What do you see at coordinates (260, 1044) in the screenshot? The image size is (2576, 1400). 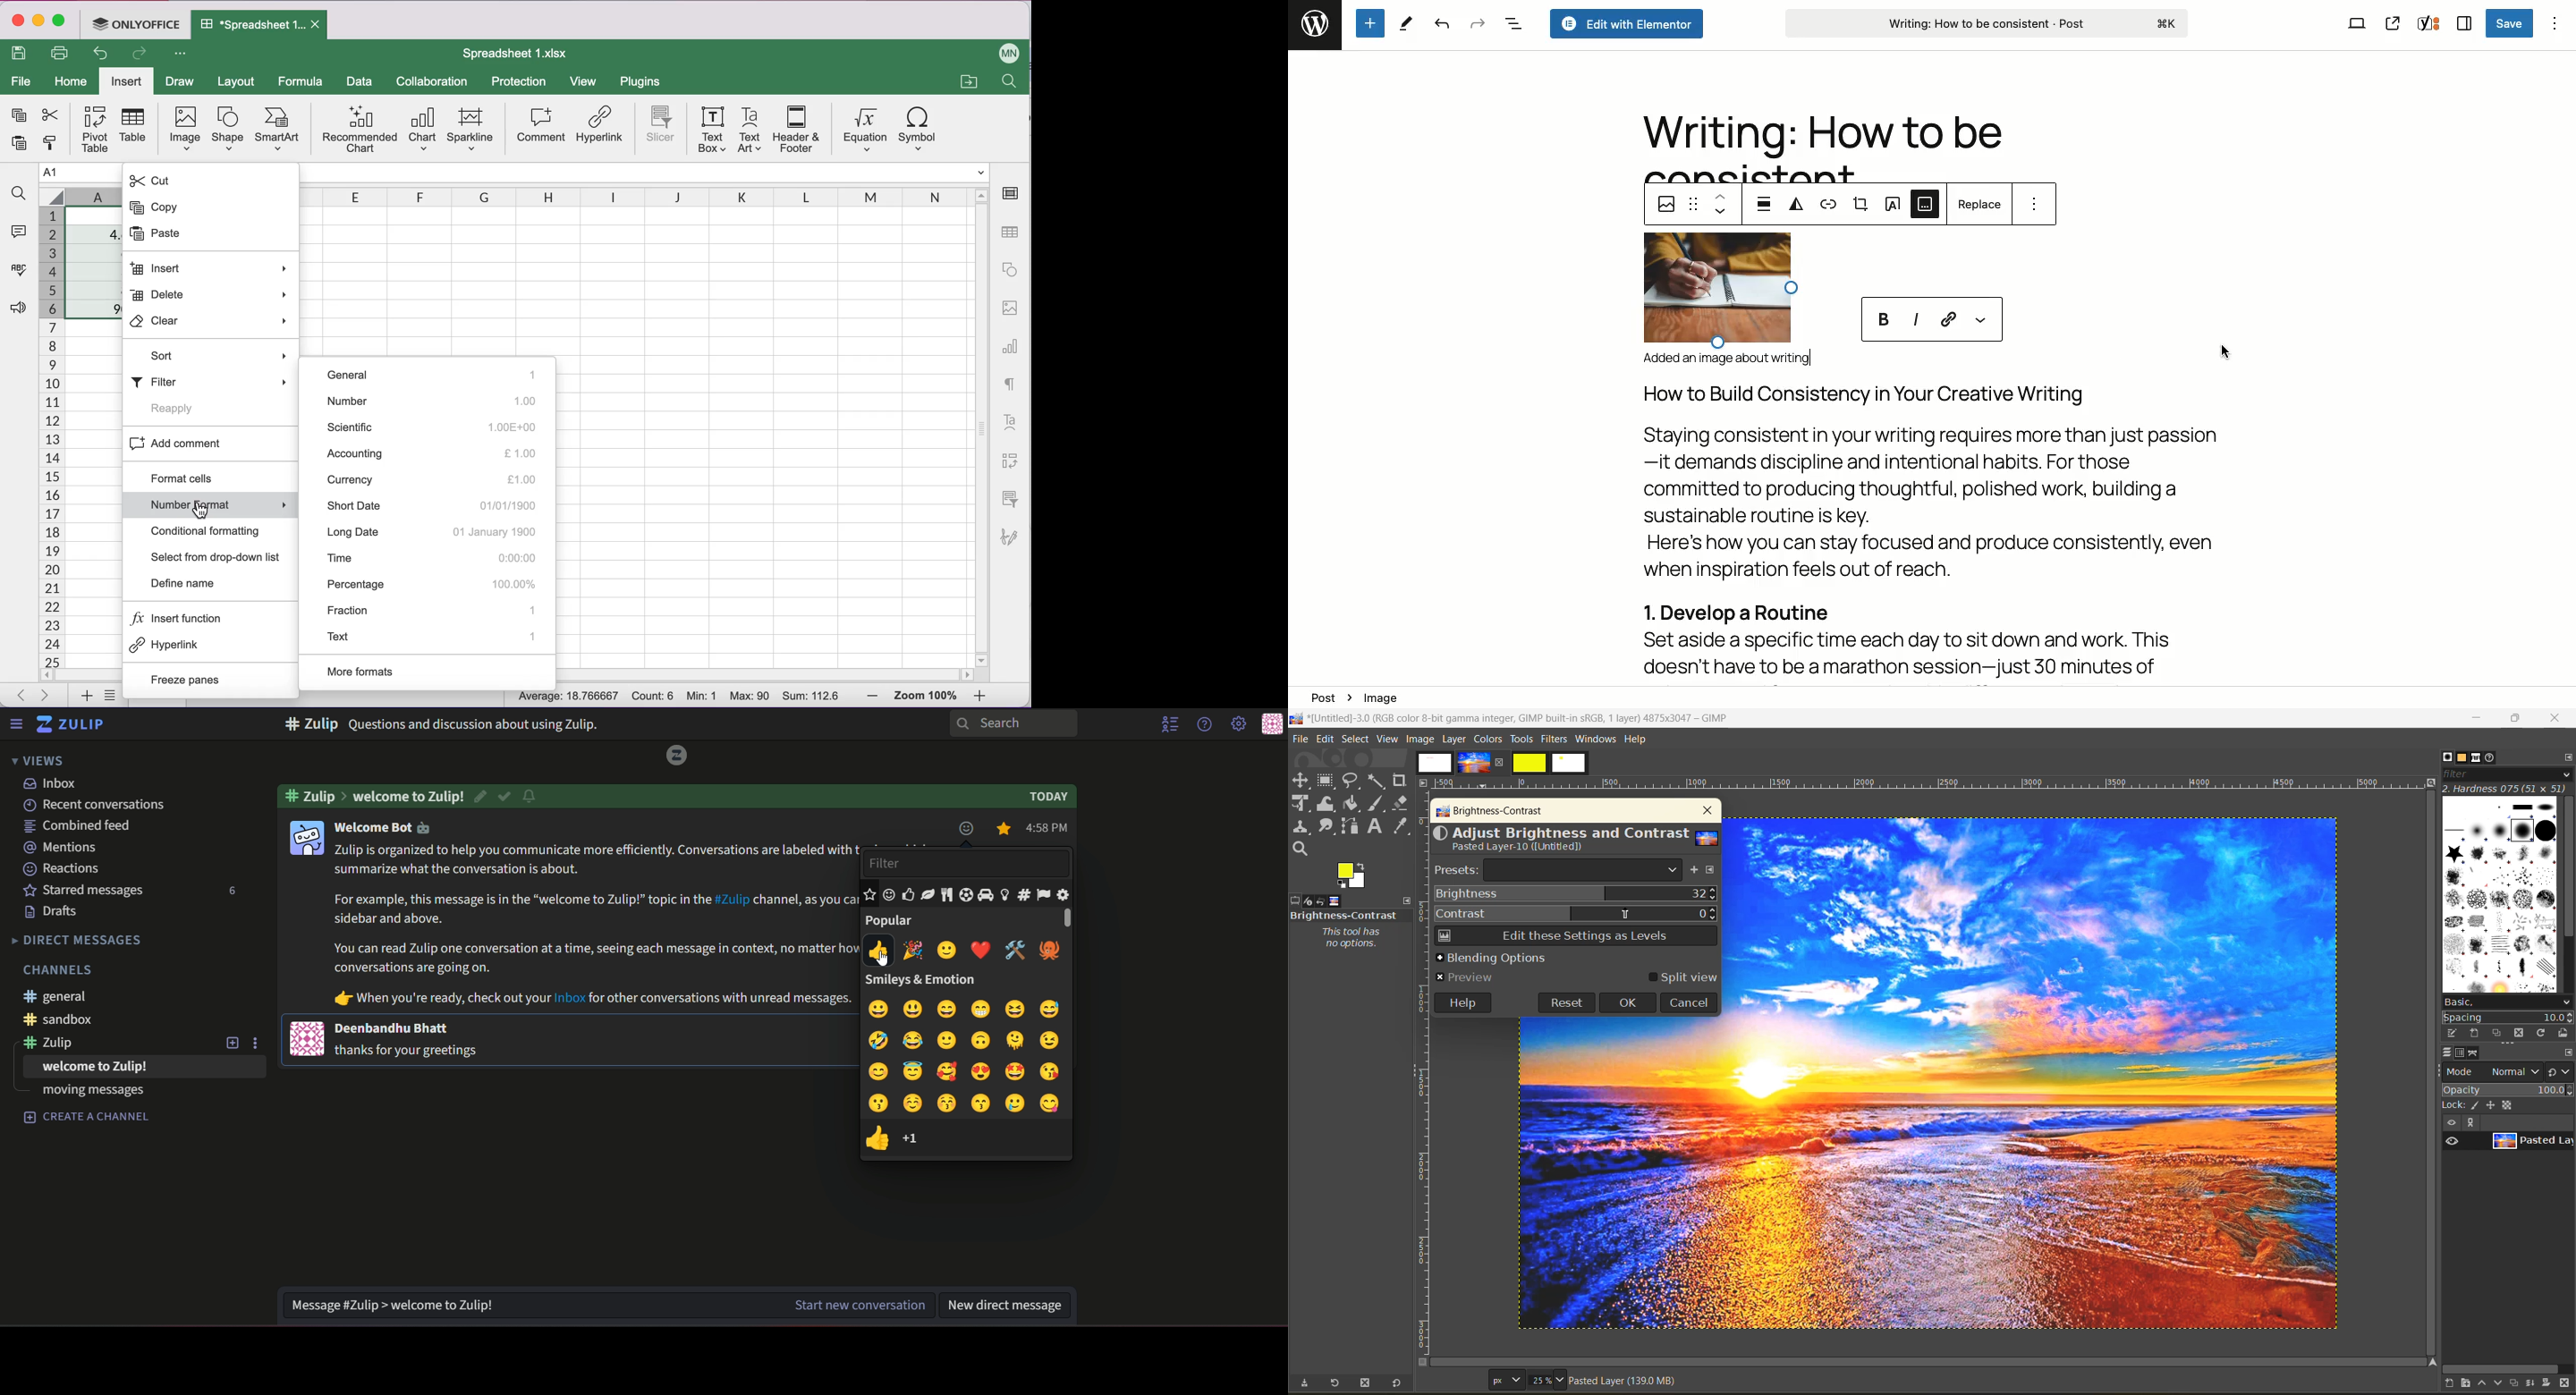 I see `Options` at bounding box center [260, 1044].